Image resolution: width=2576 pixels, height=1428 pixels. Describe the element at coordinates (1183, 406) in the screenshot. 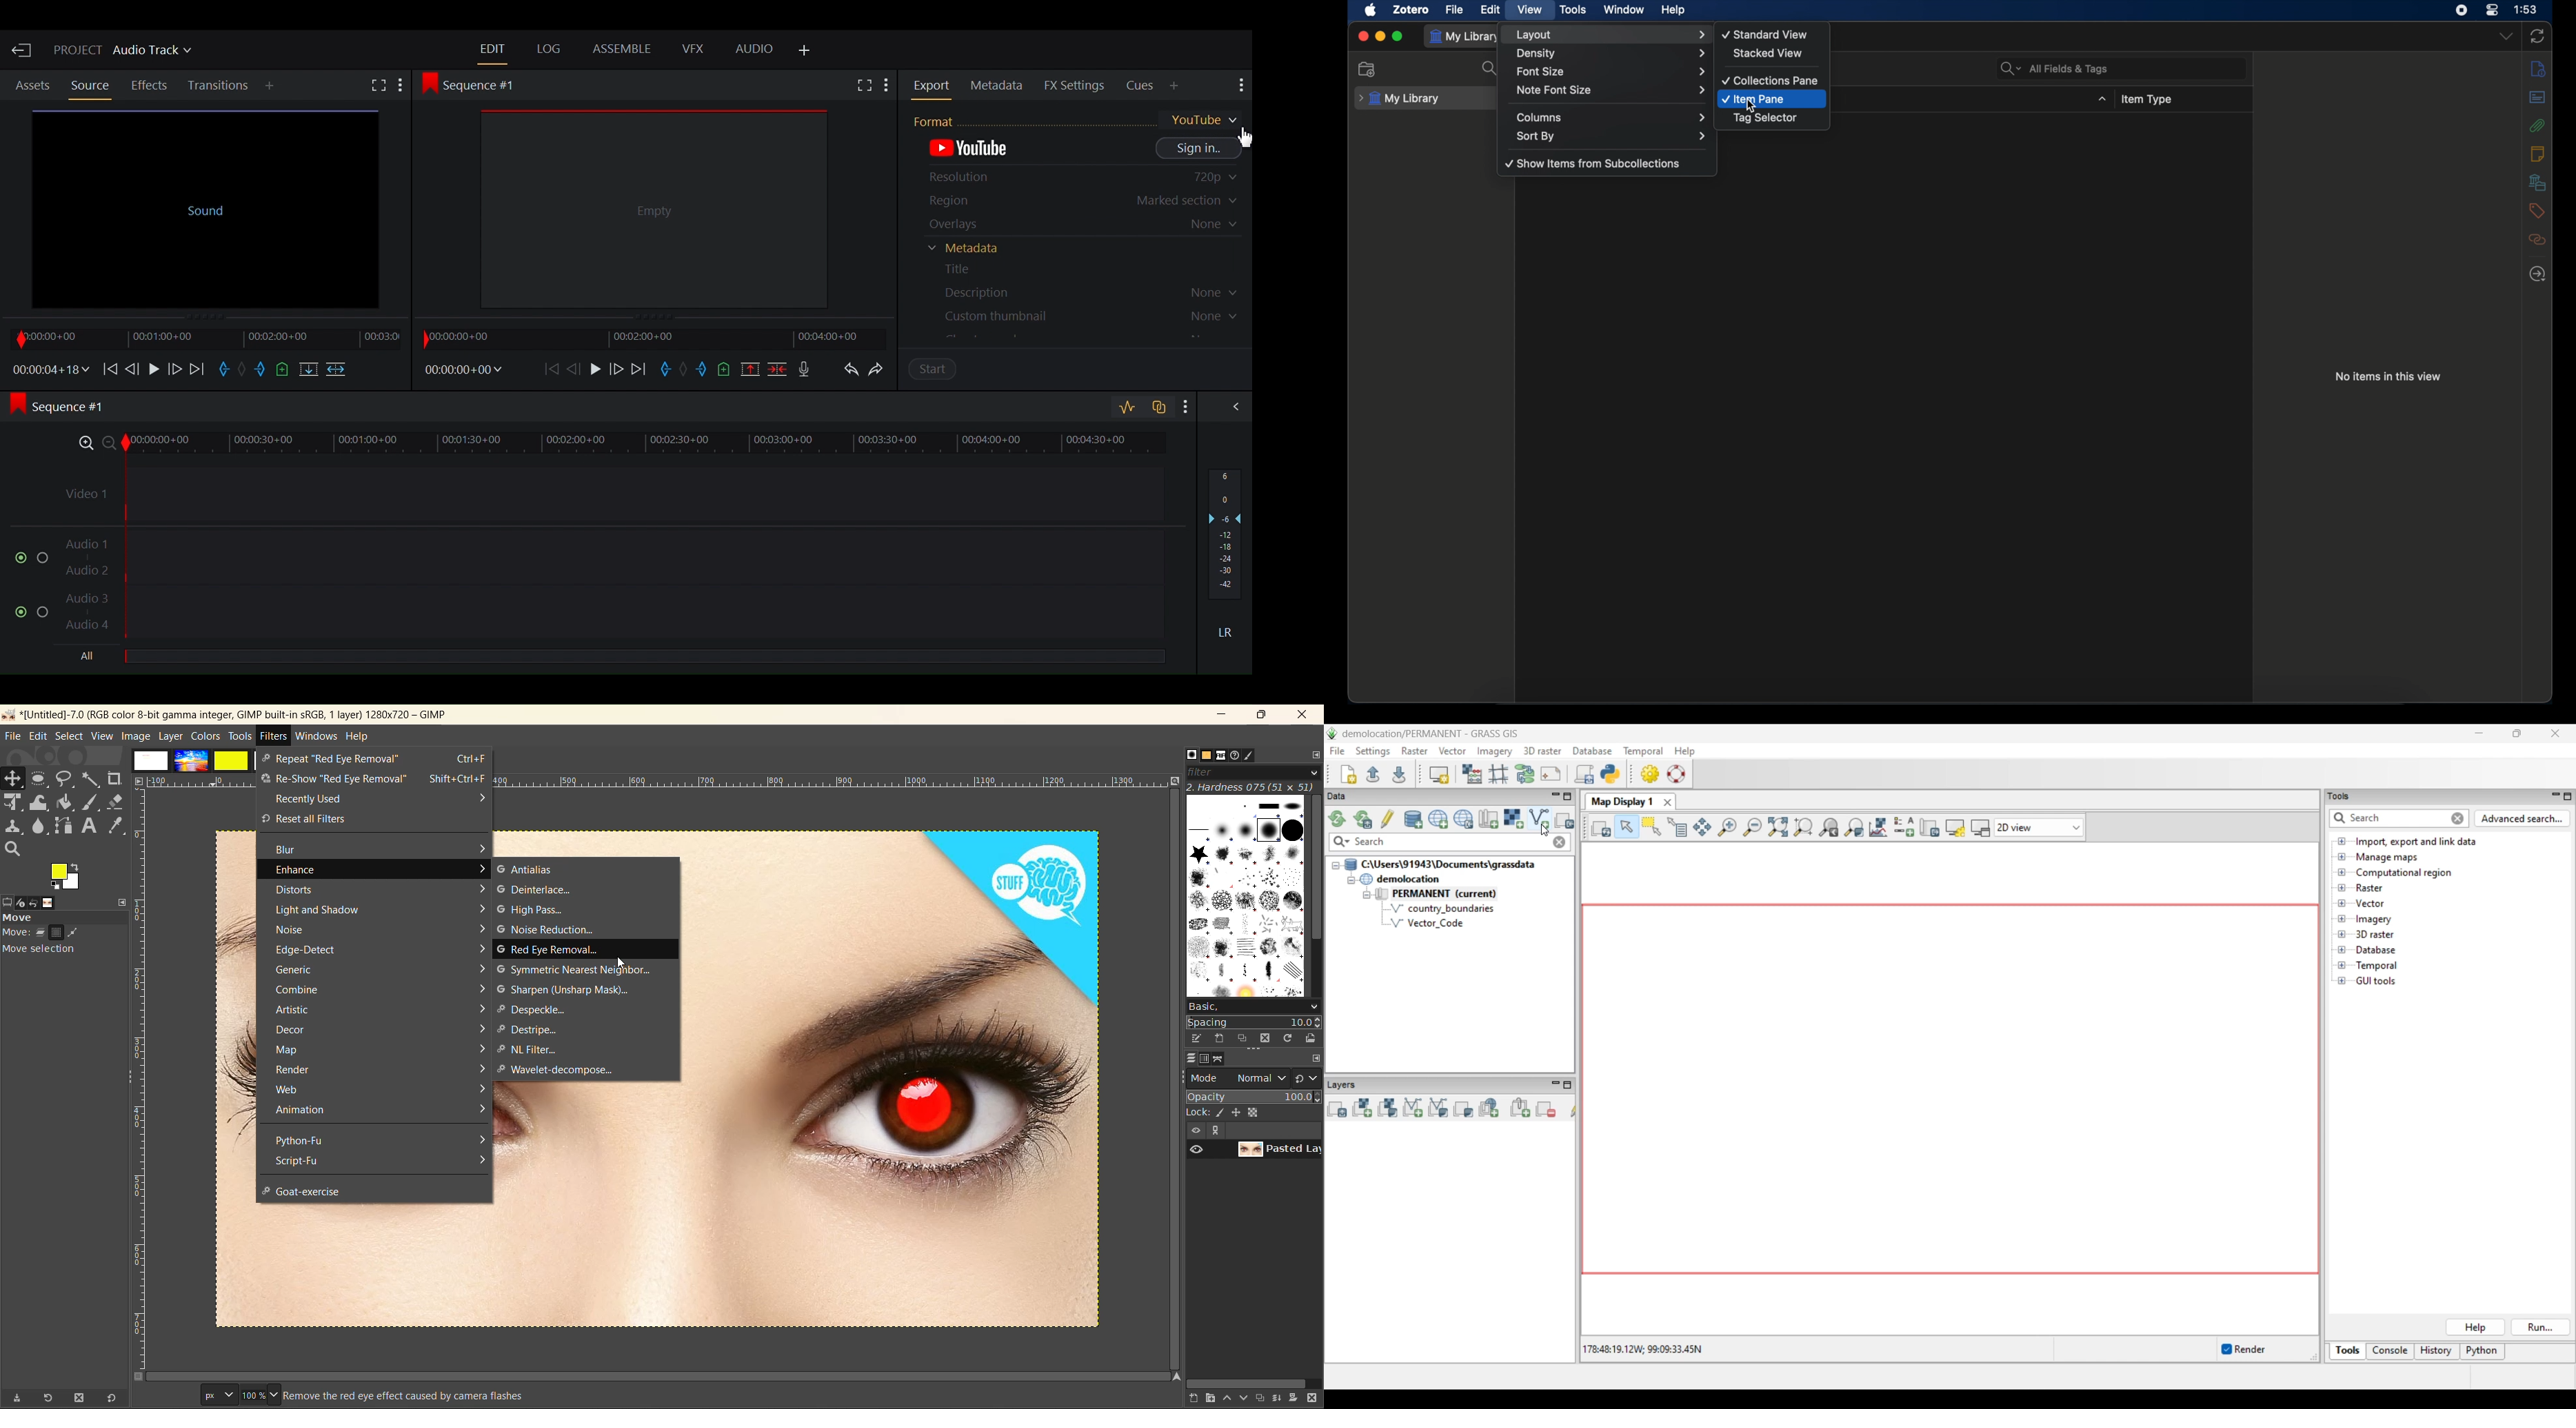

I see `Show settings menu` at that location.